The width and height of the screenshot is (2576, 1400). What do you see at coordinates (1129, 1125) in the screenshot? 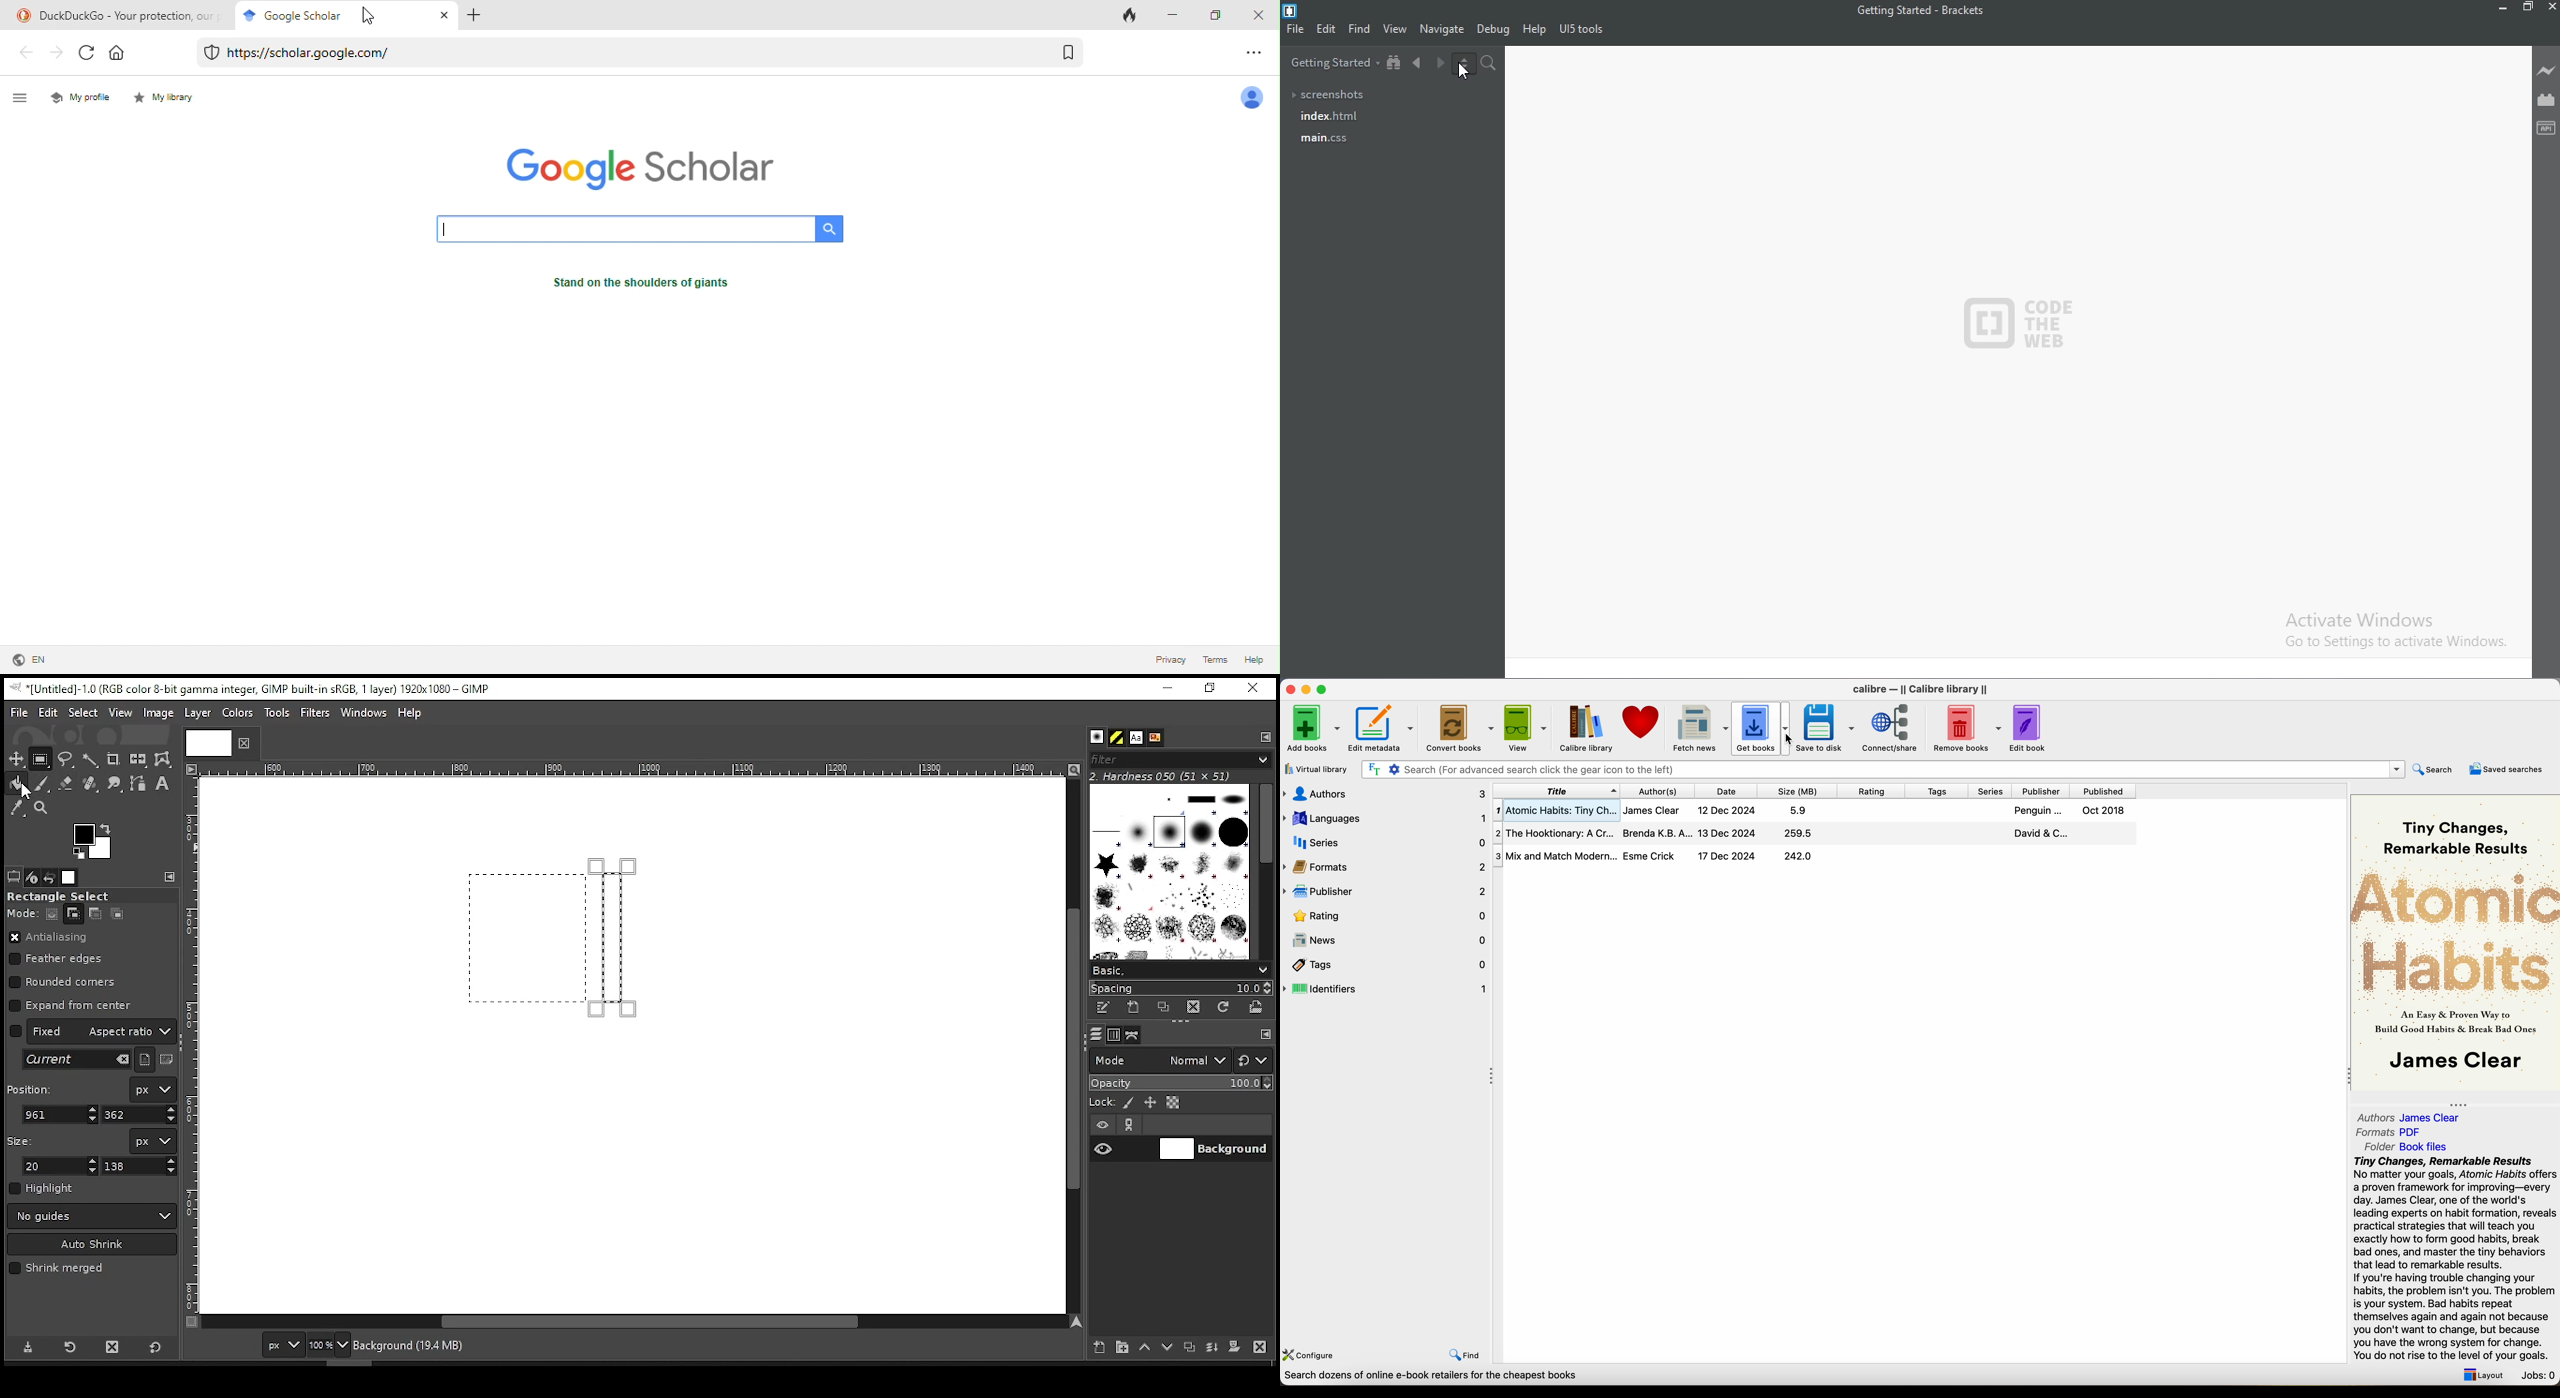
I see `link` at bounding box center [1129, 1125].